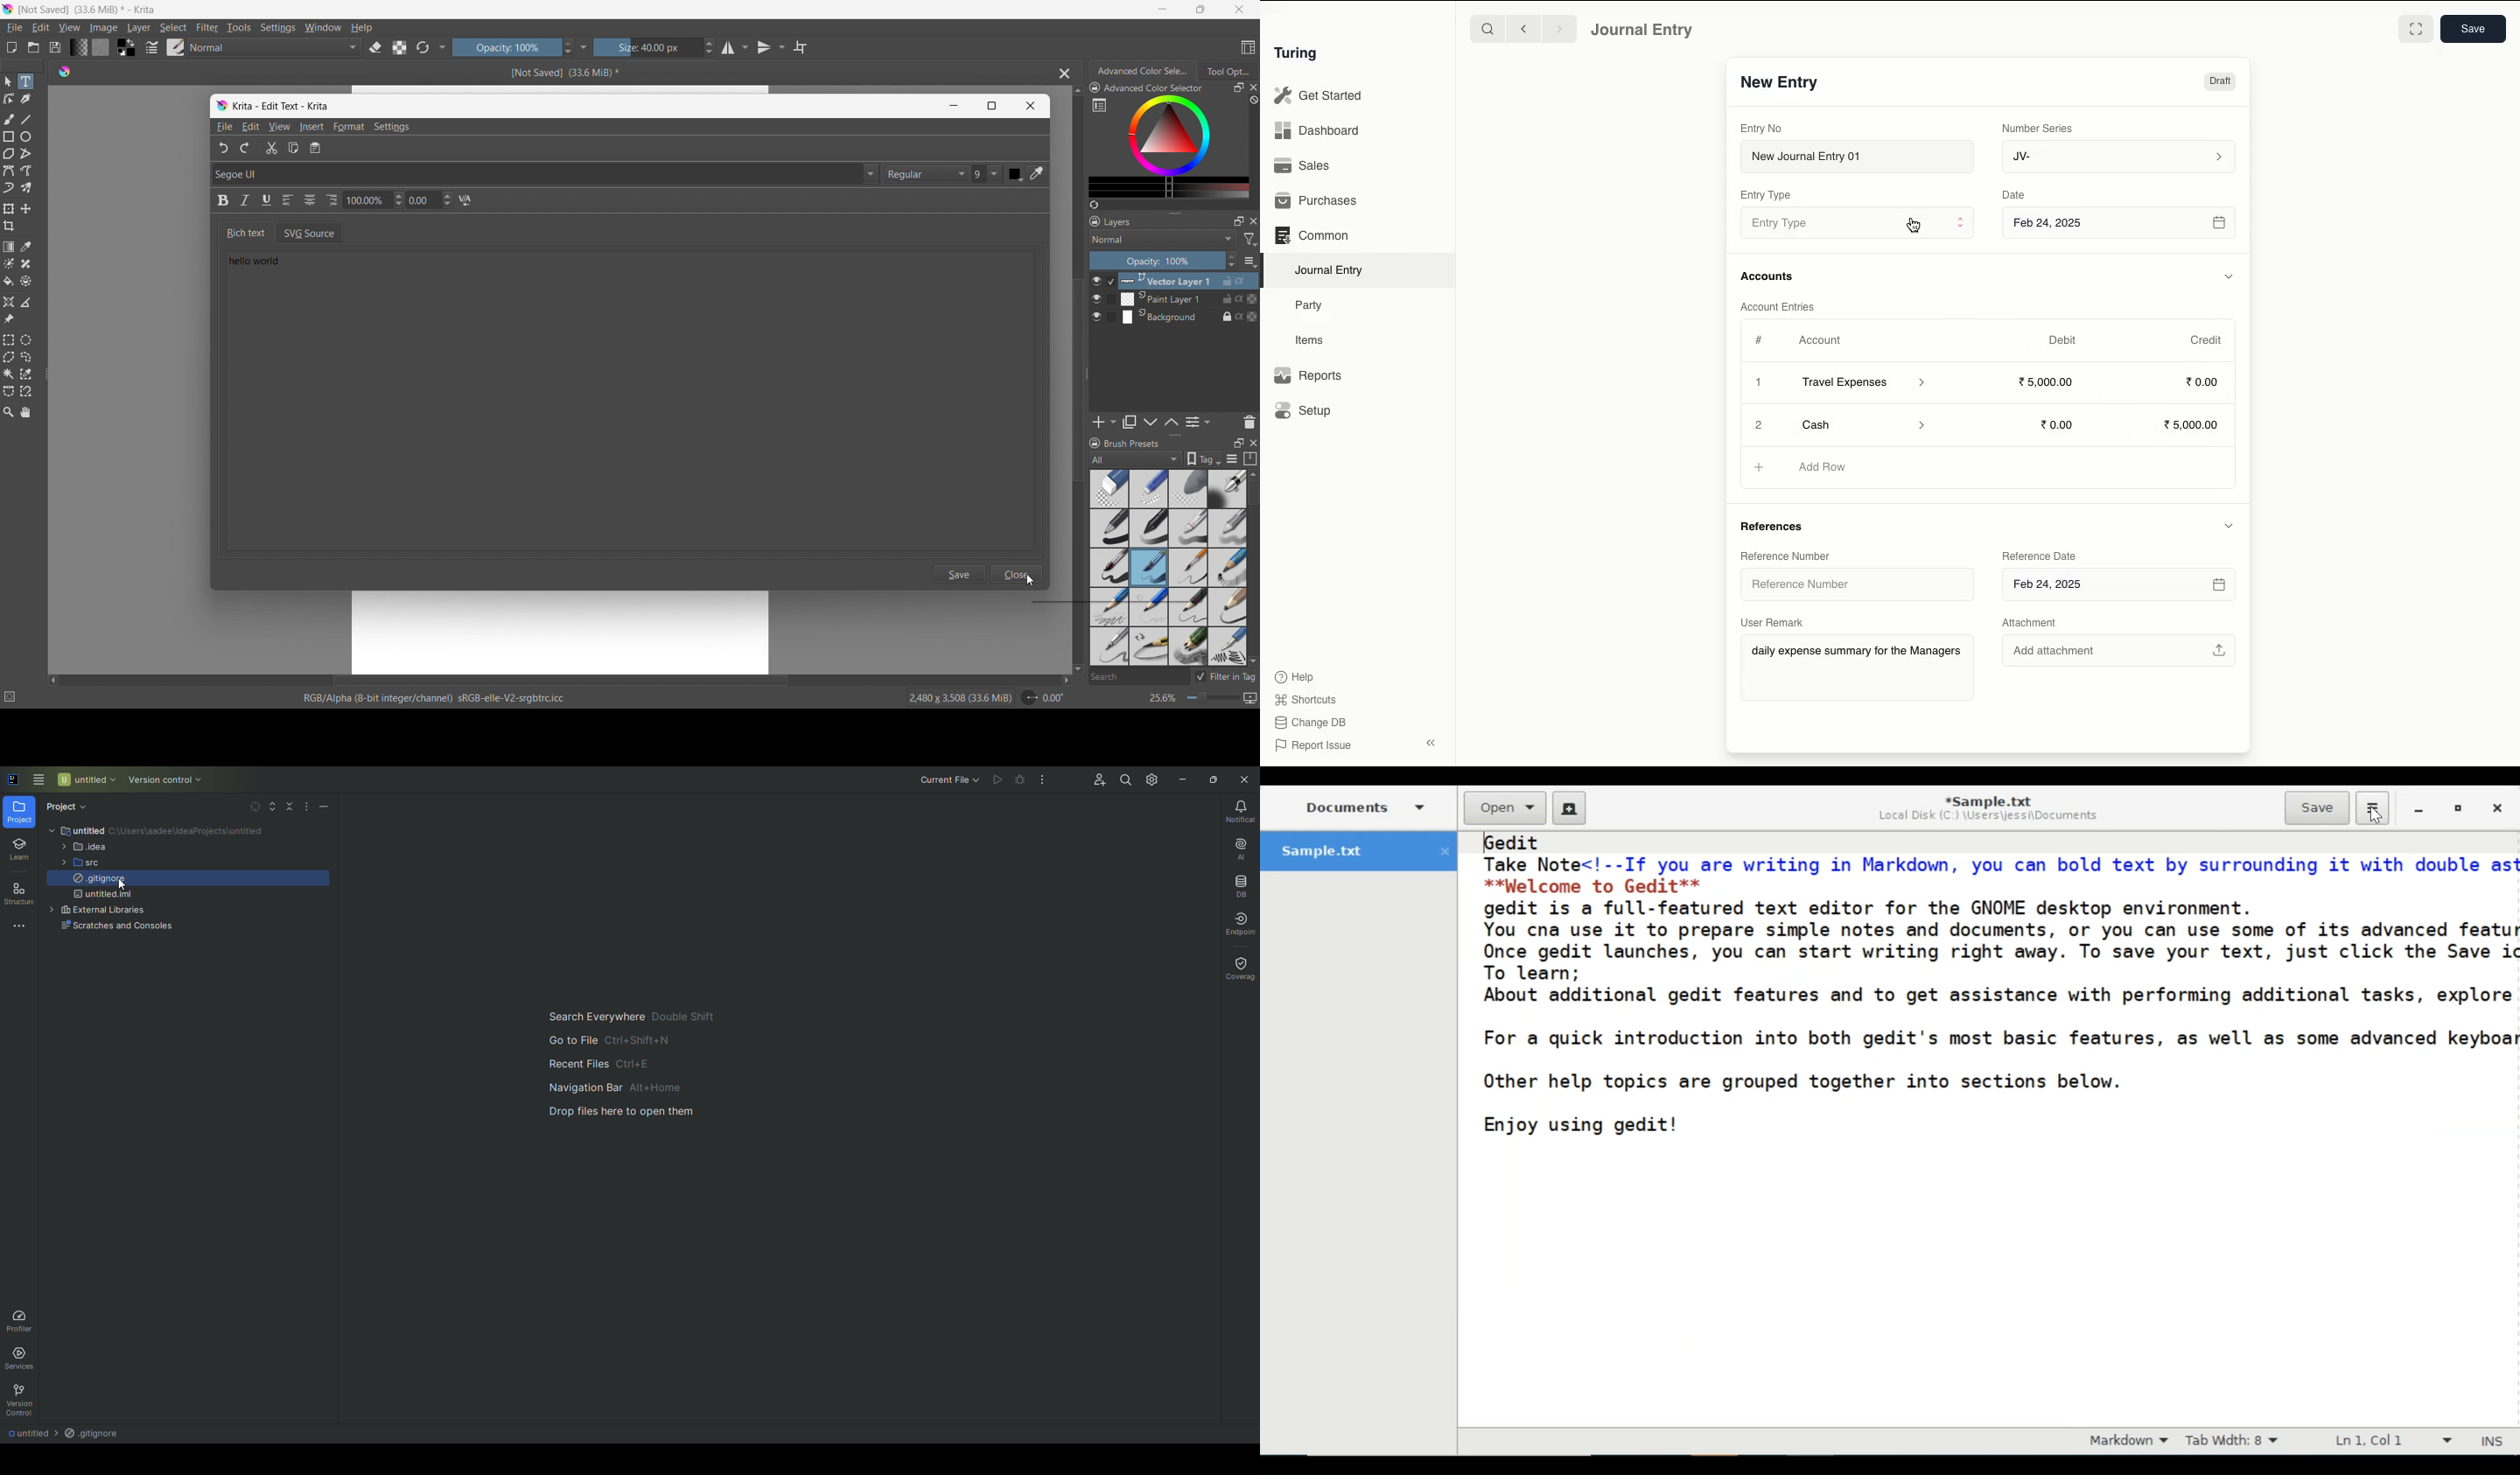 This screenshot has width=2520, height=1484. I want to click on fill gradients, so click(78, 47).